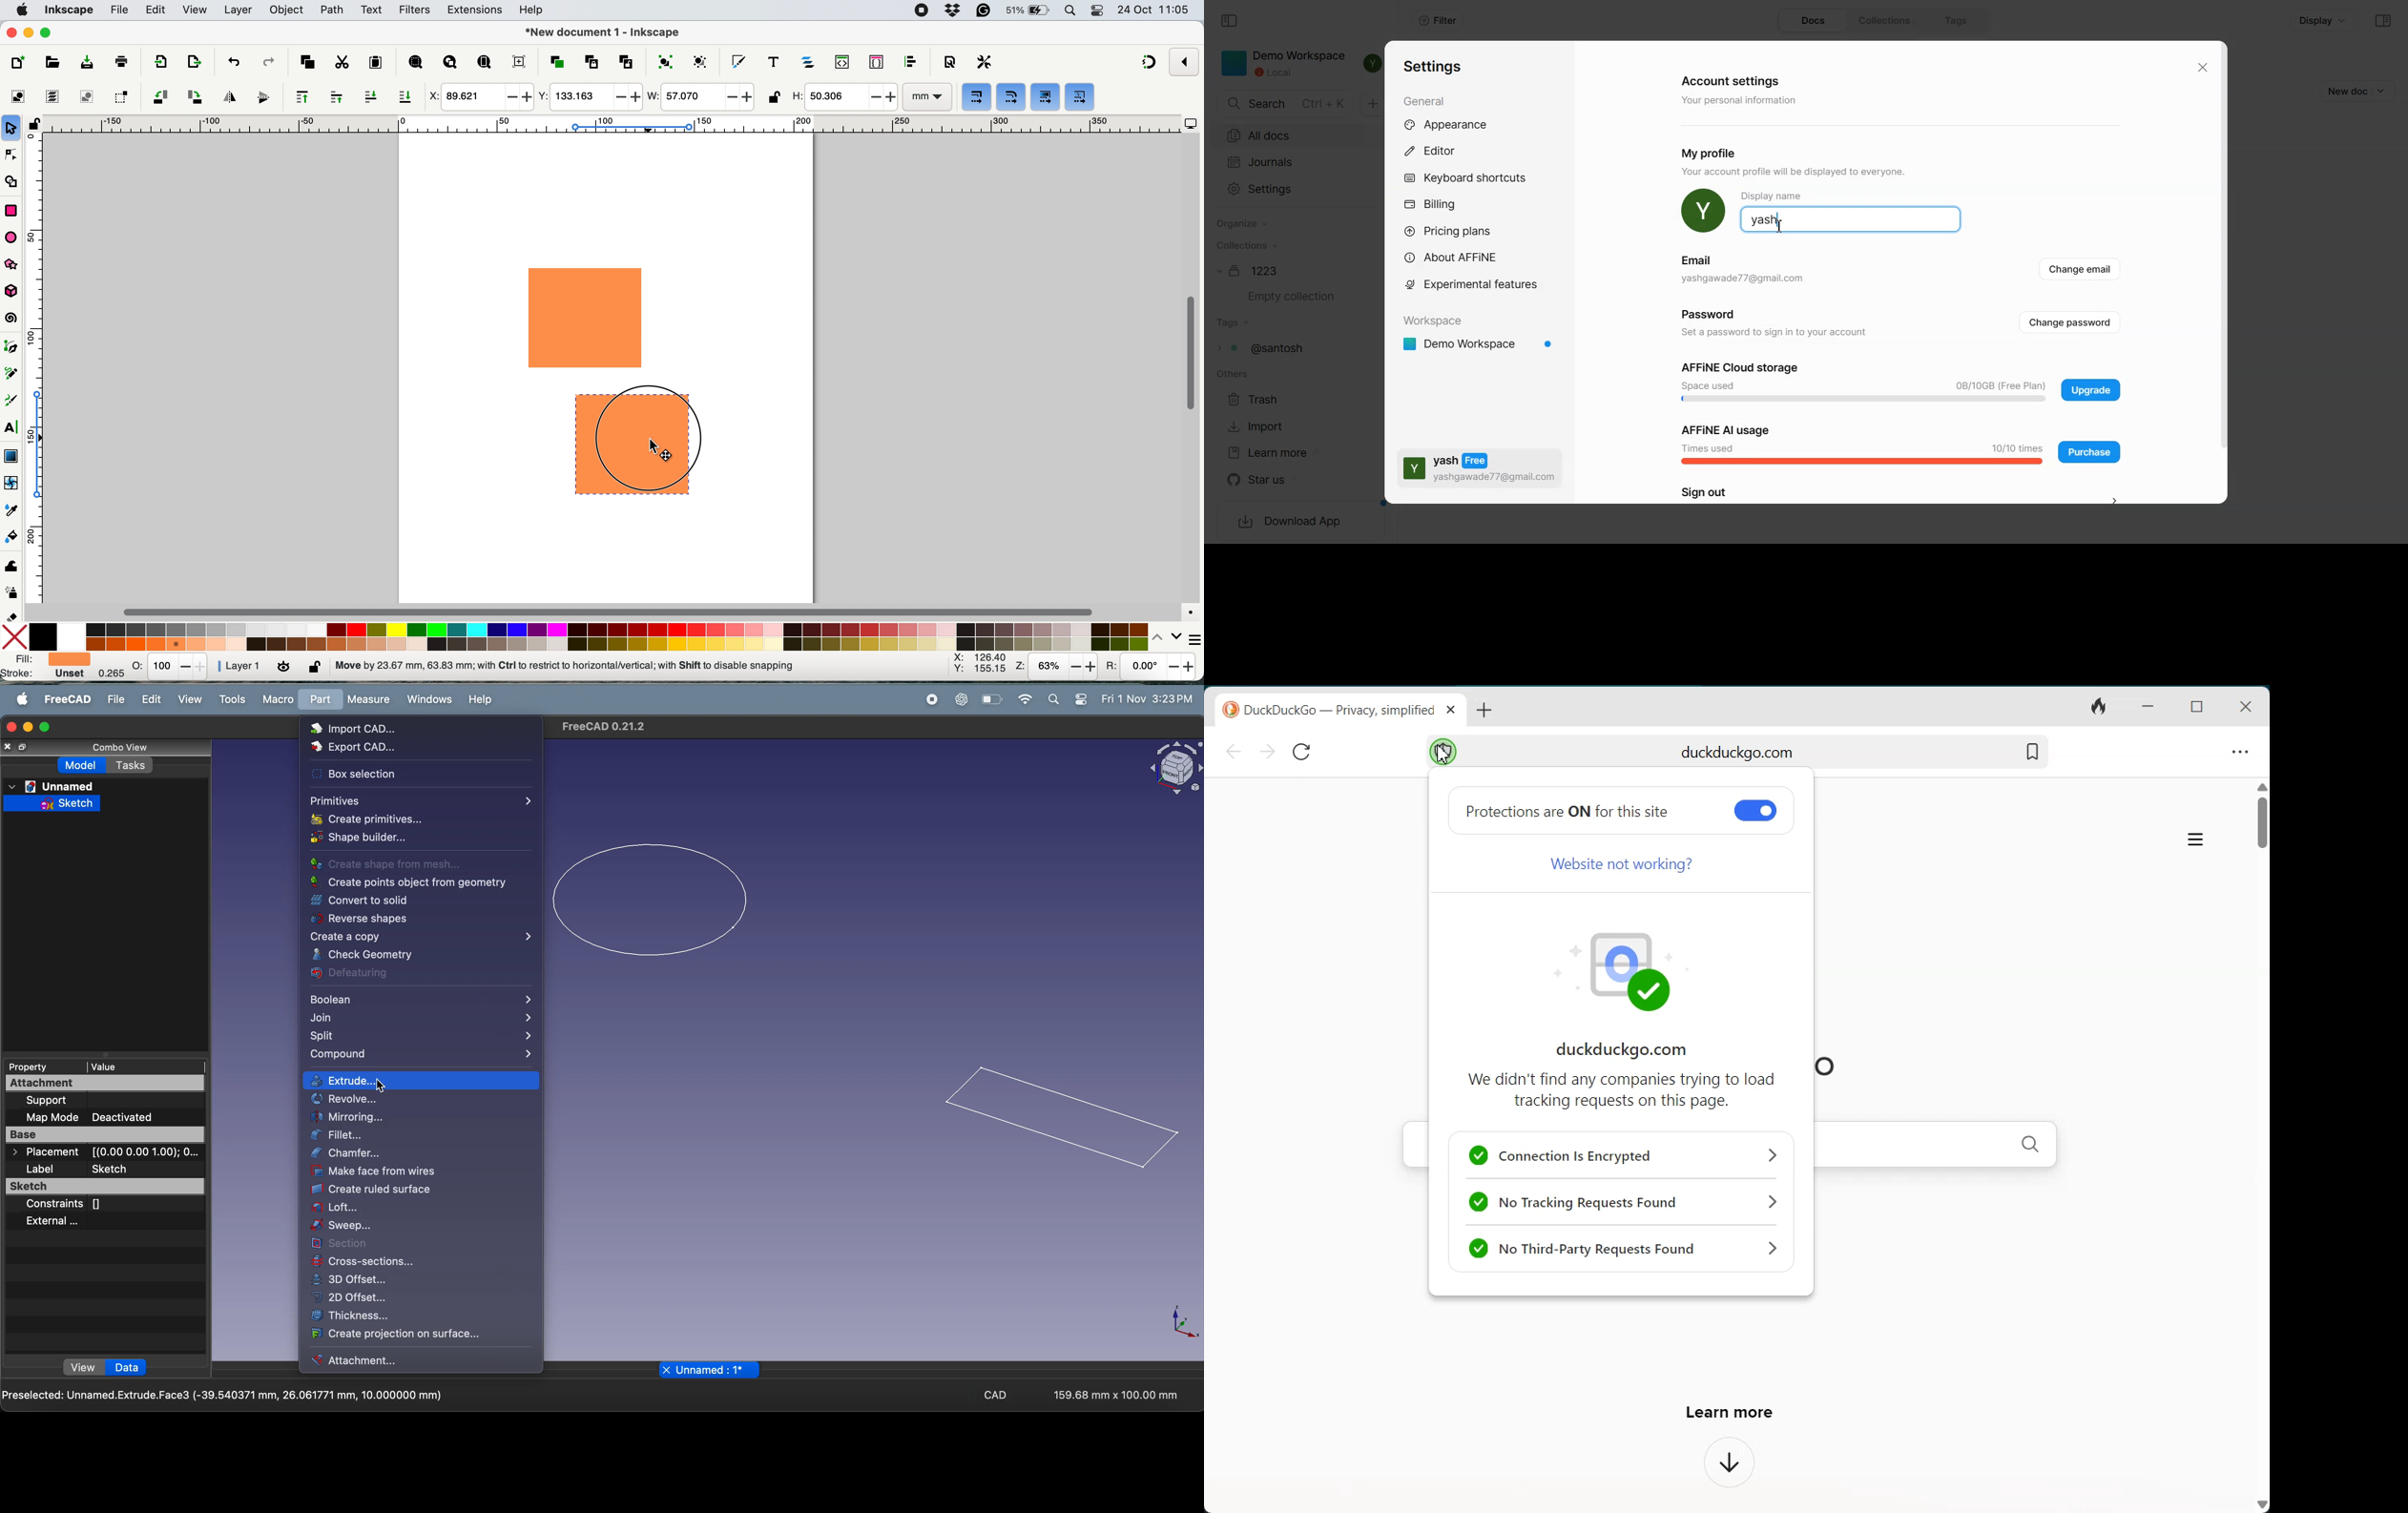  Describe the element at coordinates (1300, 750) in the screenshot. I see `Reload` at that location.